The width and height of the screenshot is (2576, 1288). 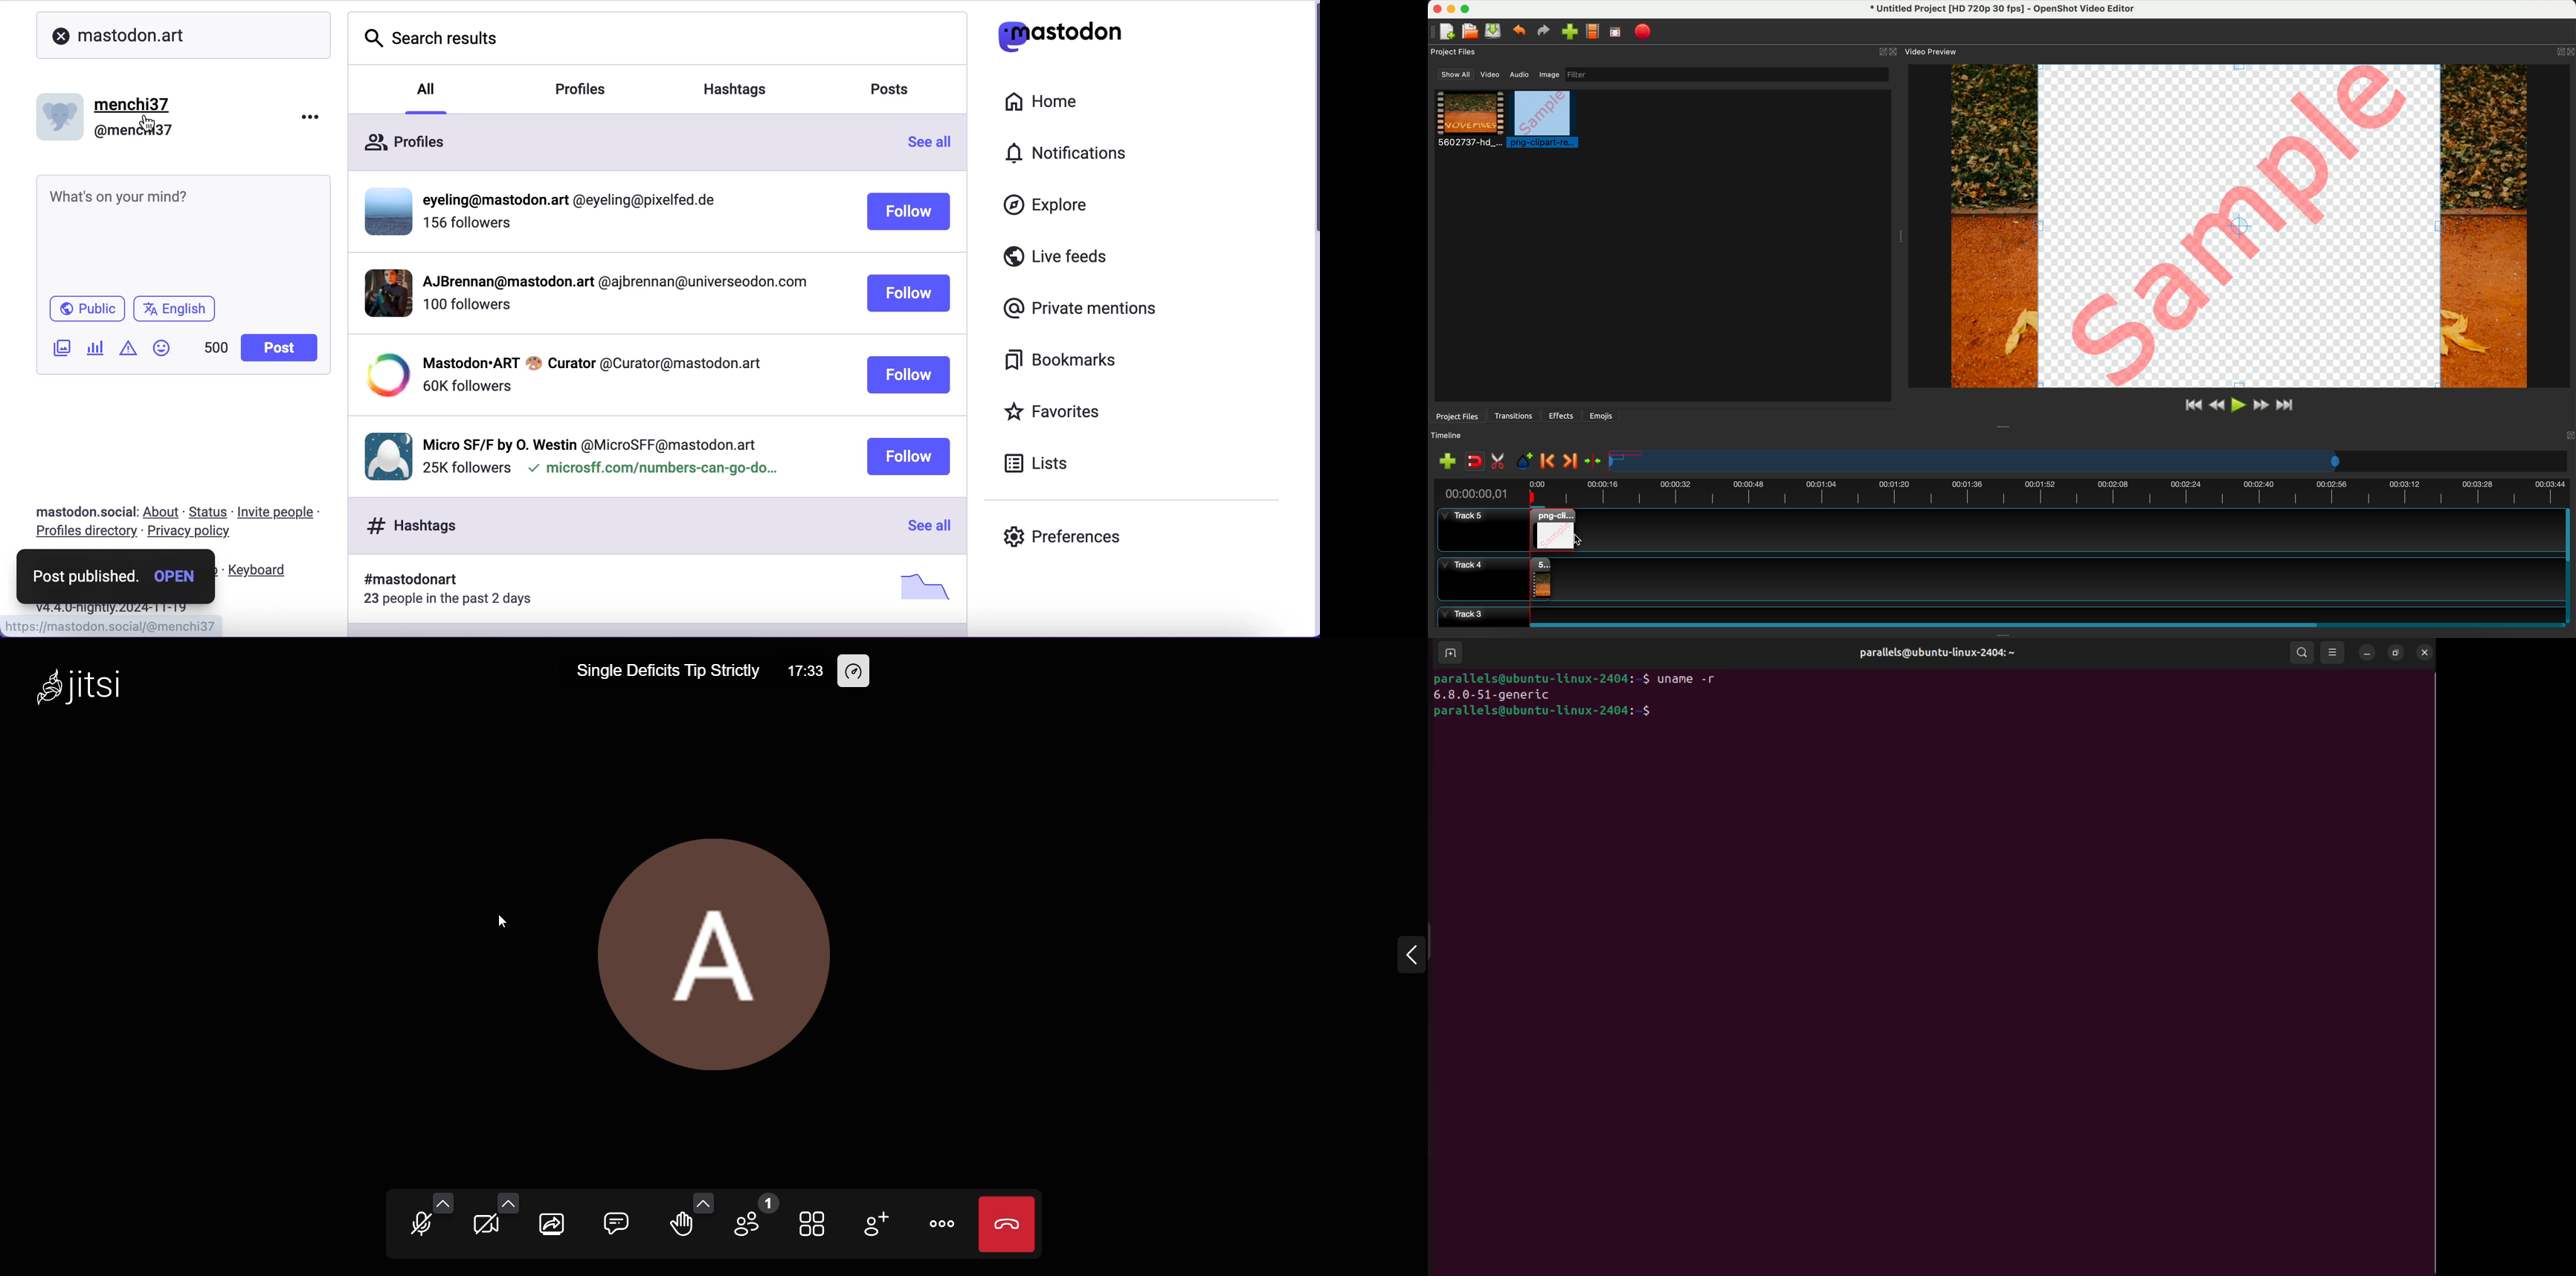 I want to click on #mastodonart, so click(x=410, y=579).